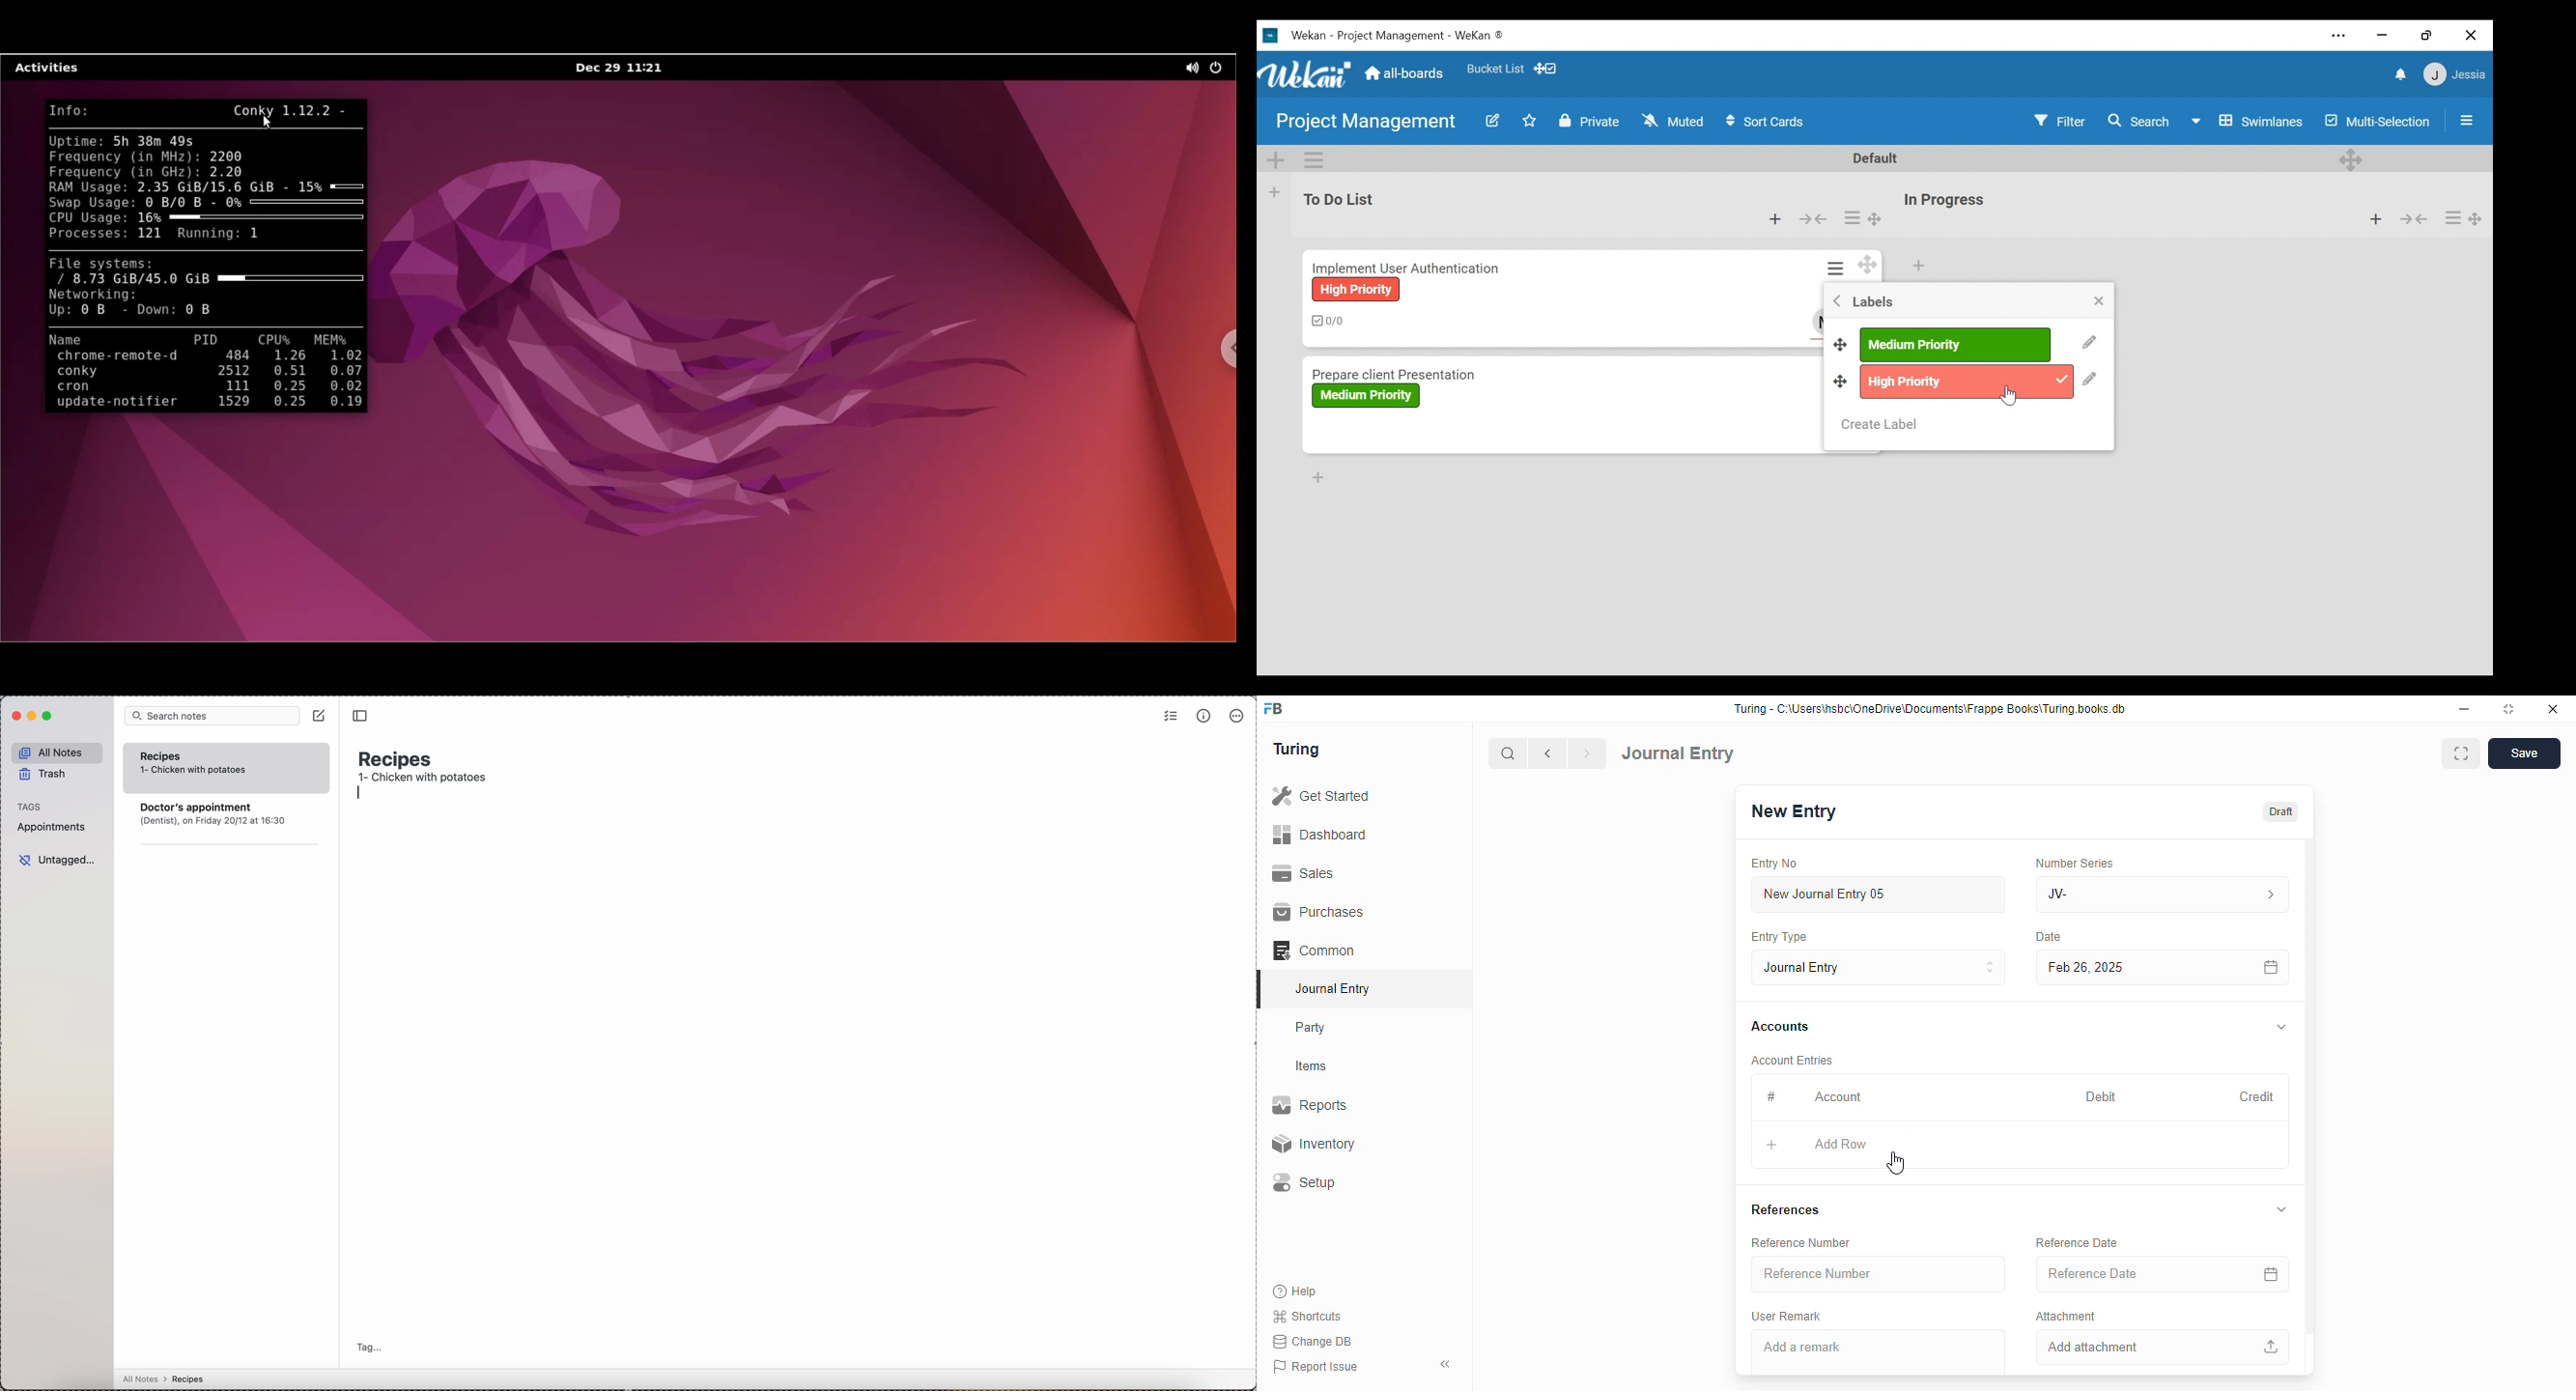 This screenshot has width=2576, height=1400. What do you see at coordinates (1441, 373) in the screenshot?
I see `Card Title` at bounding box center [1441, 373].